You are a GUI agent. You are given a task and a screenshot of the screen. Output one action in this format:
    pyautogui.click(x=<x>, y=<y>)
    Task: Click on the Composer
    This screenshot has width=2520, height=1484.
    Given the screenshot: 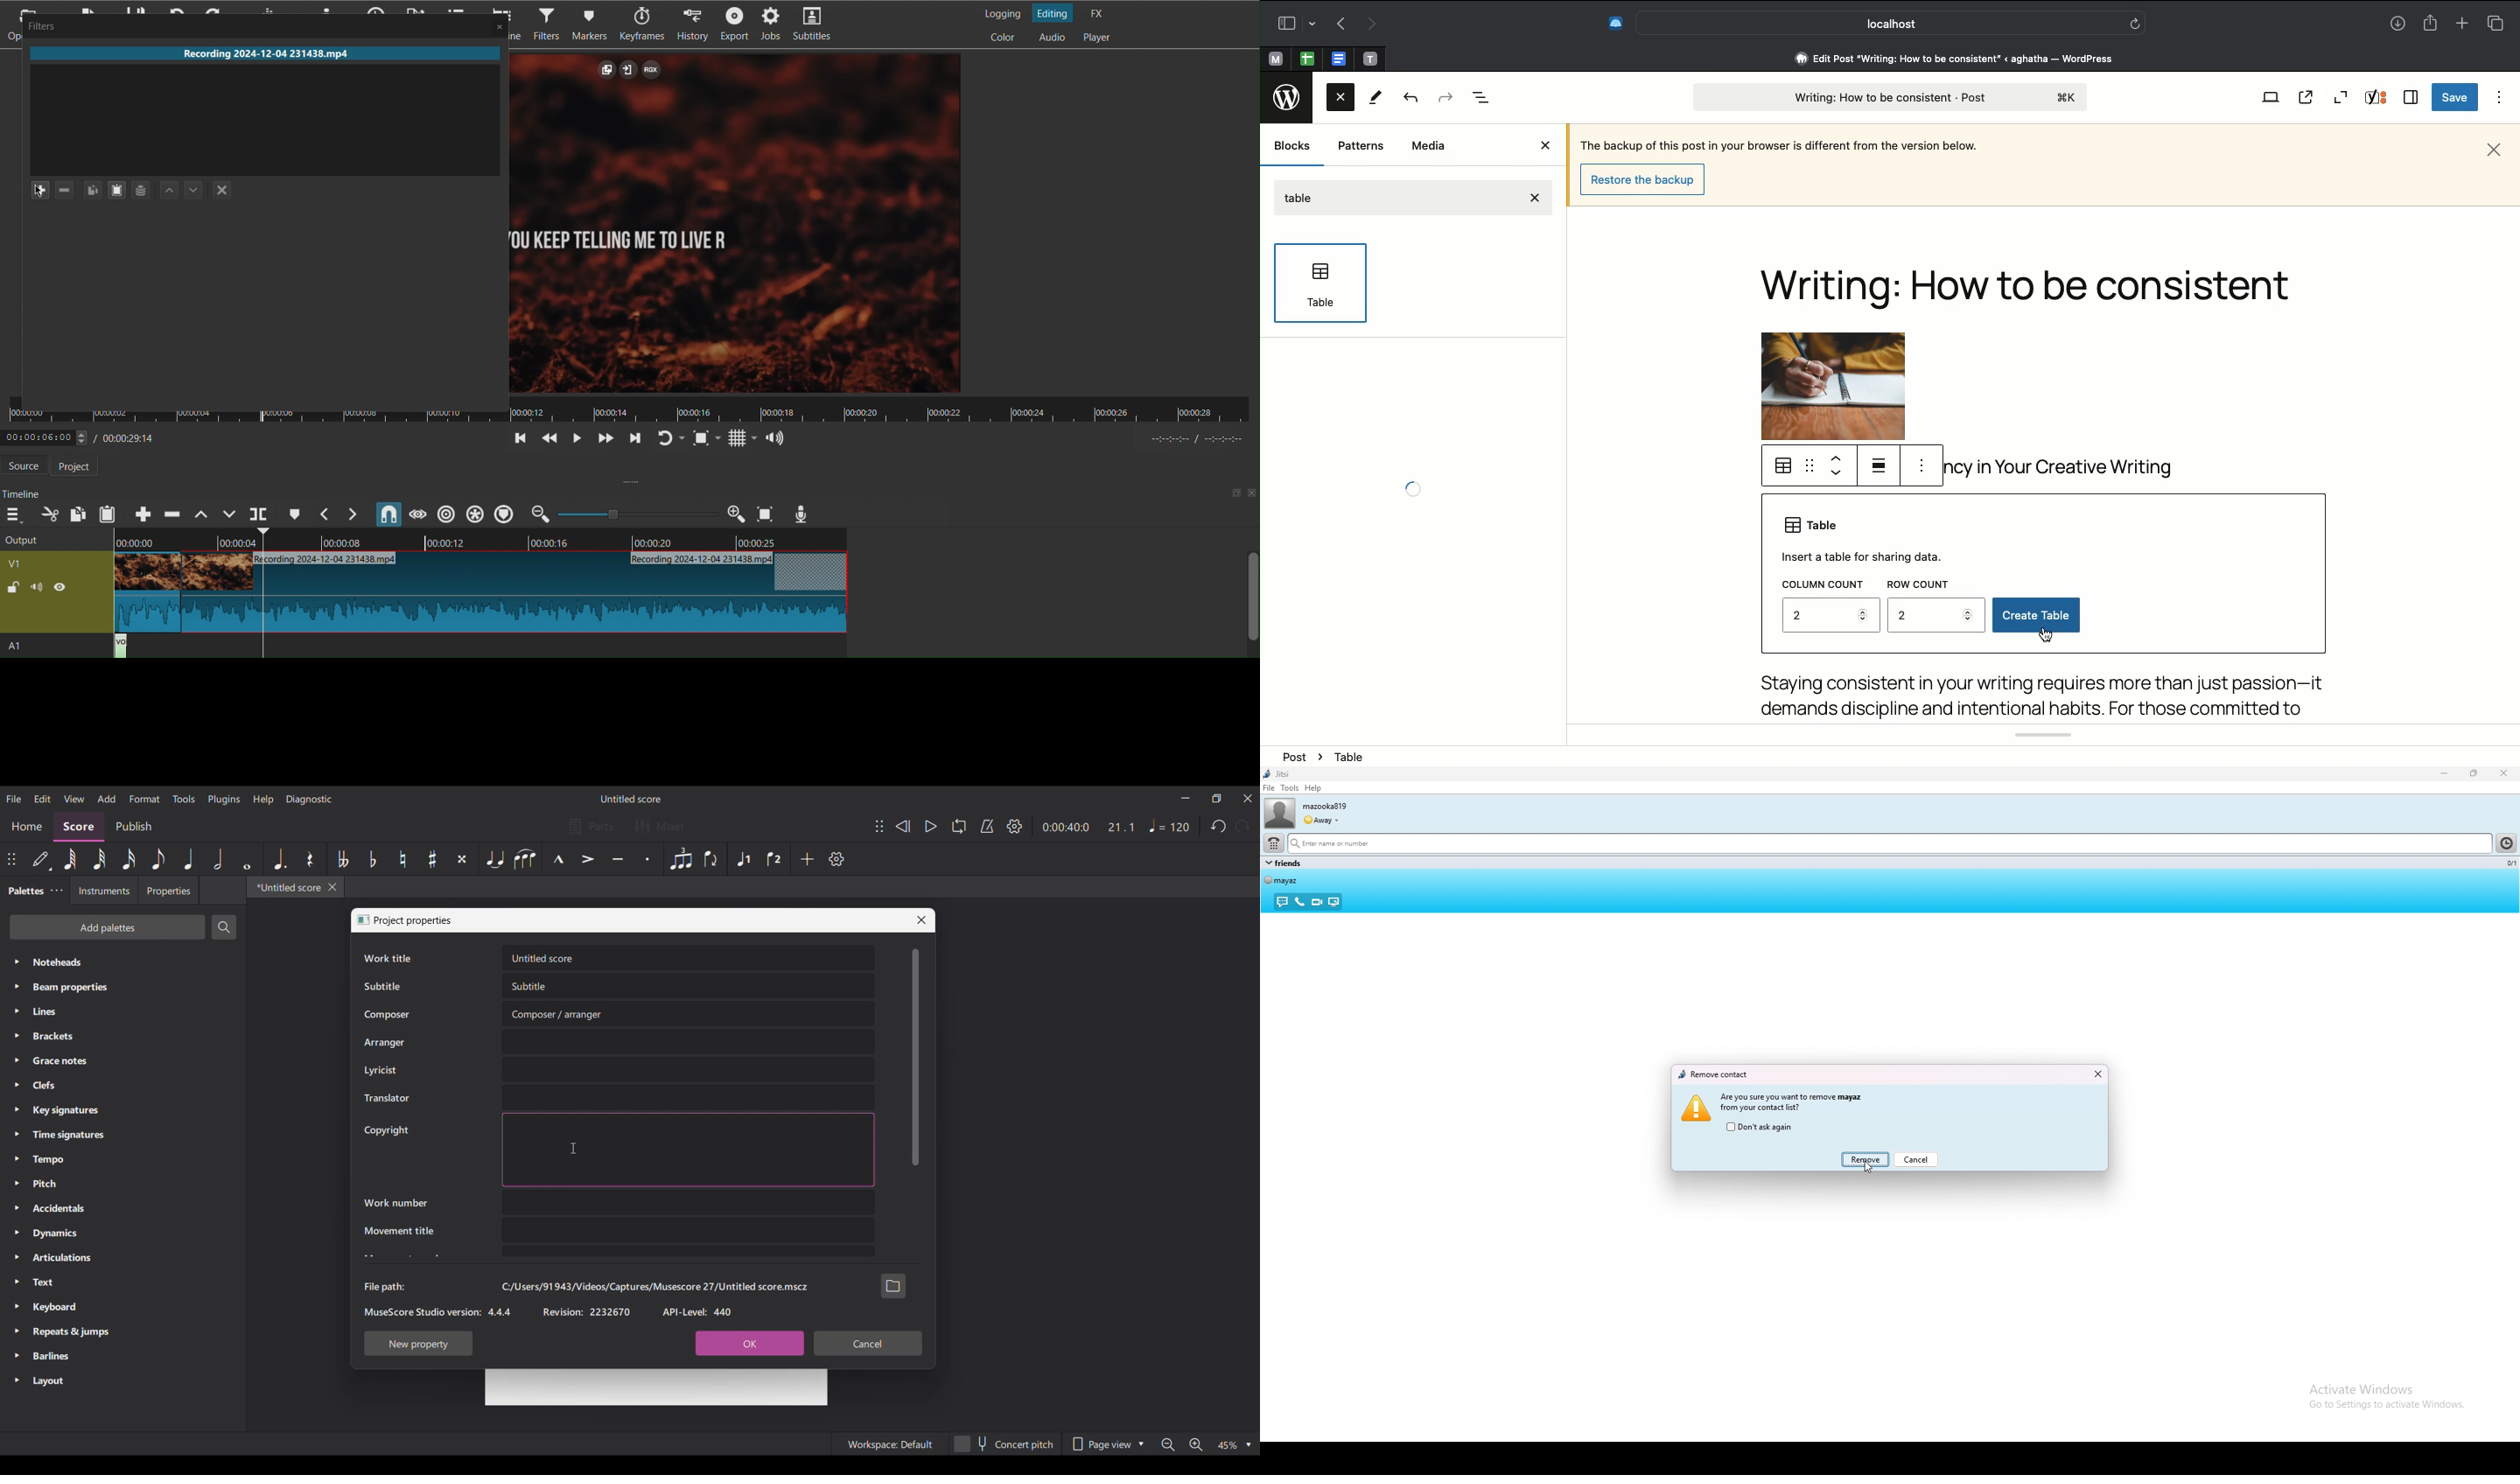 What is the action you would take?
    pyautogui.click(x=387, y=1015)
    